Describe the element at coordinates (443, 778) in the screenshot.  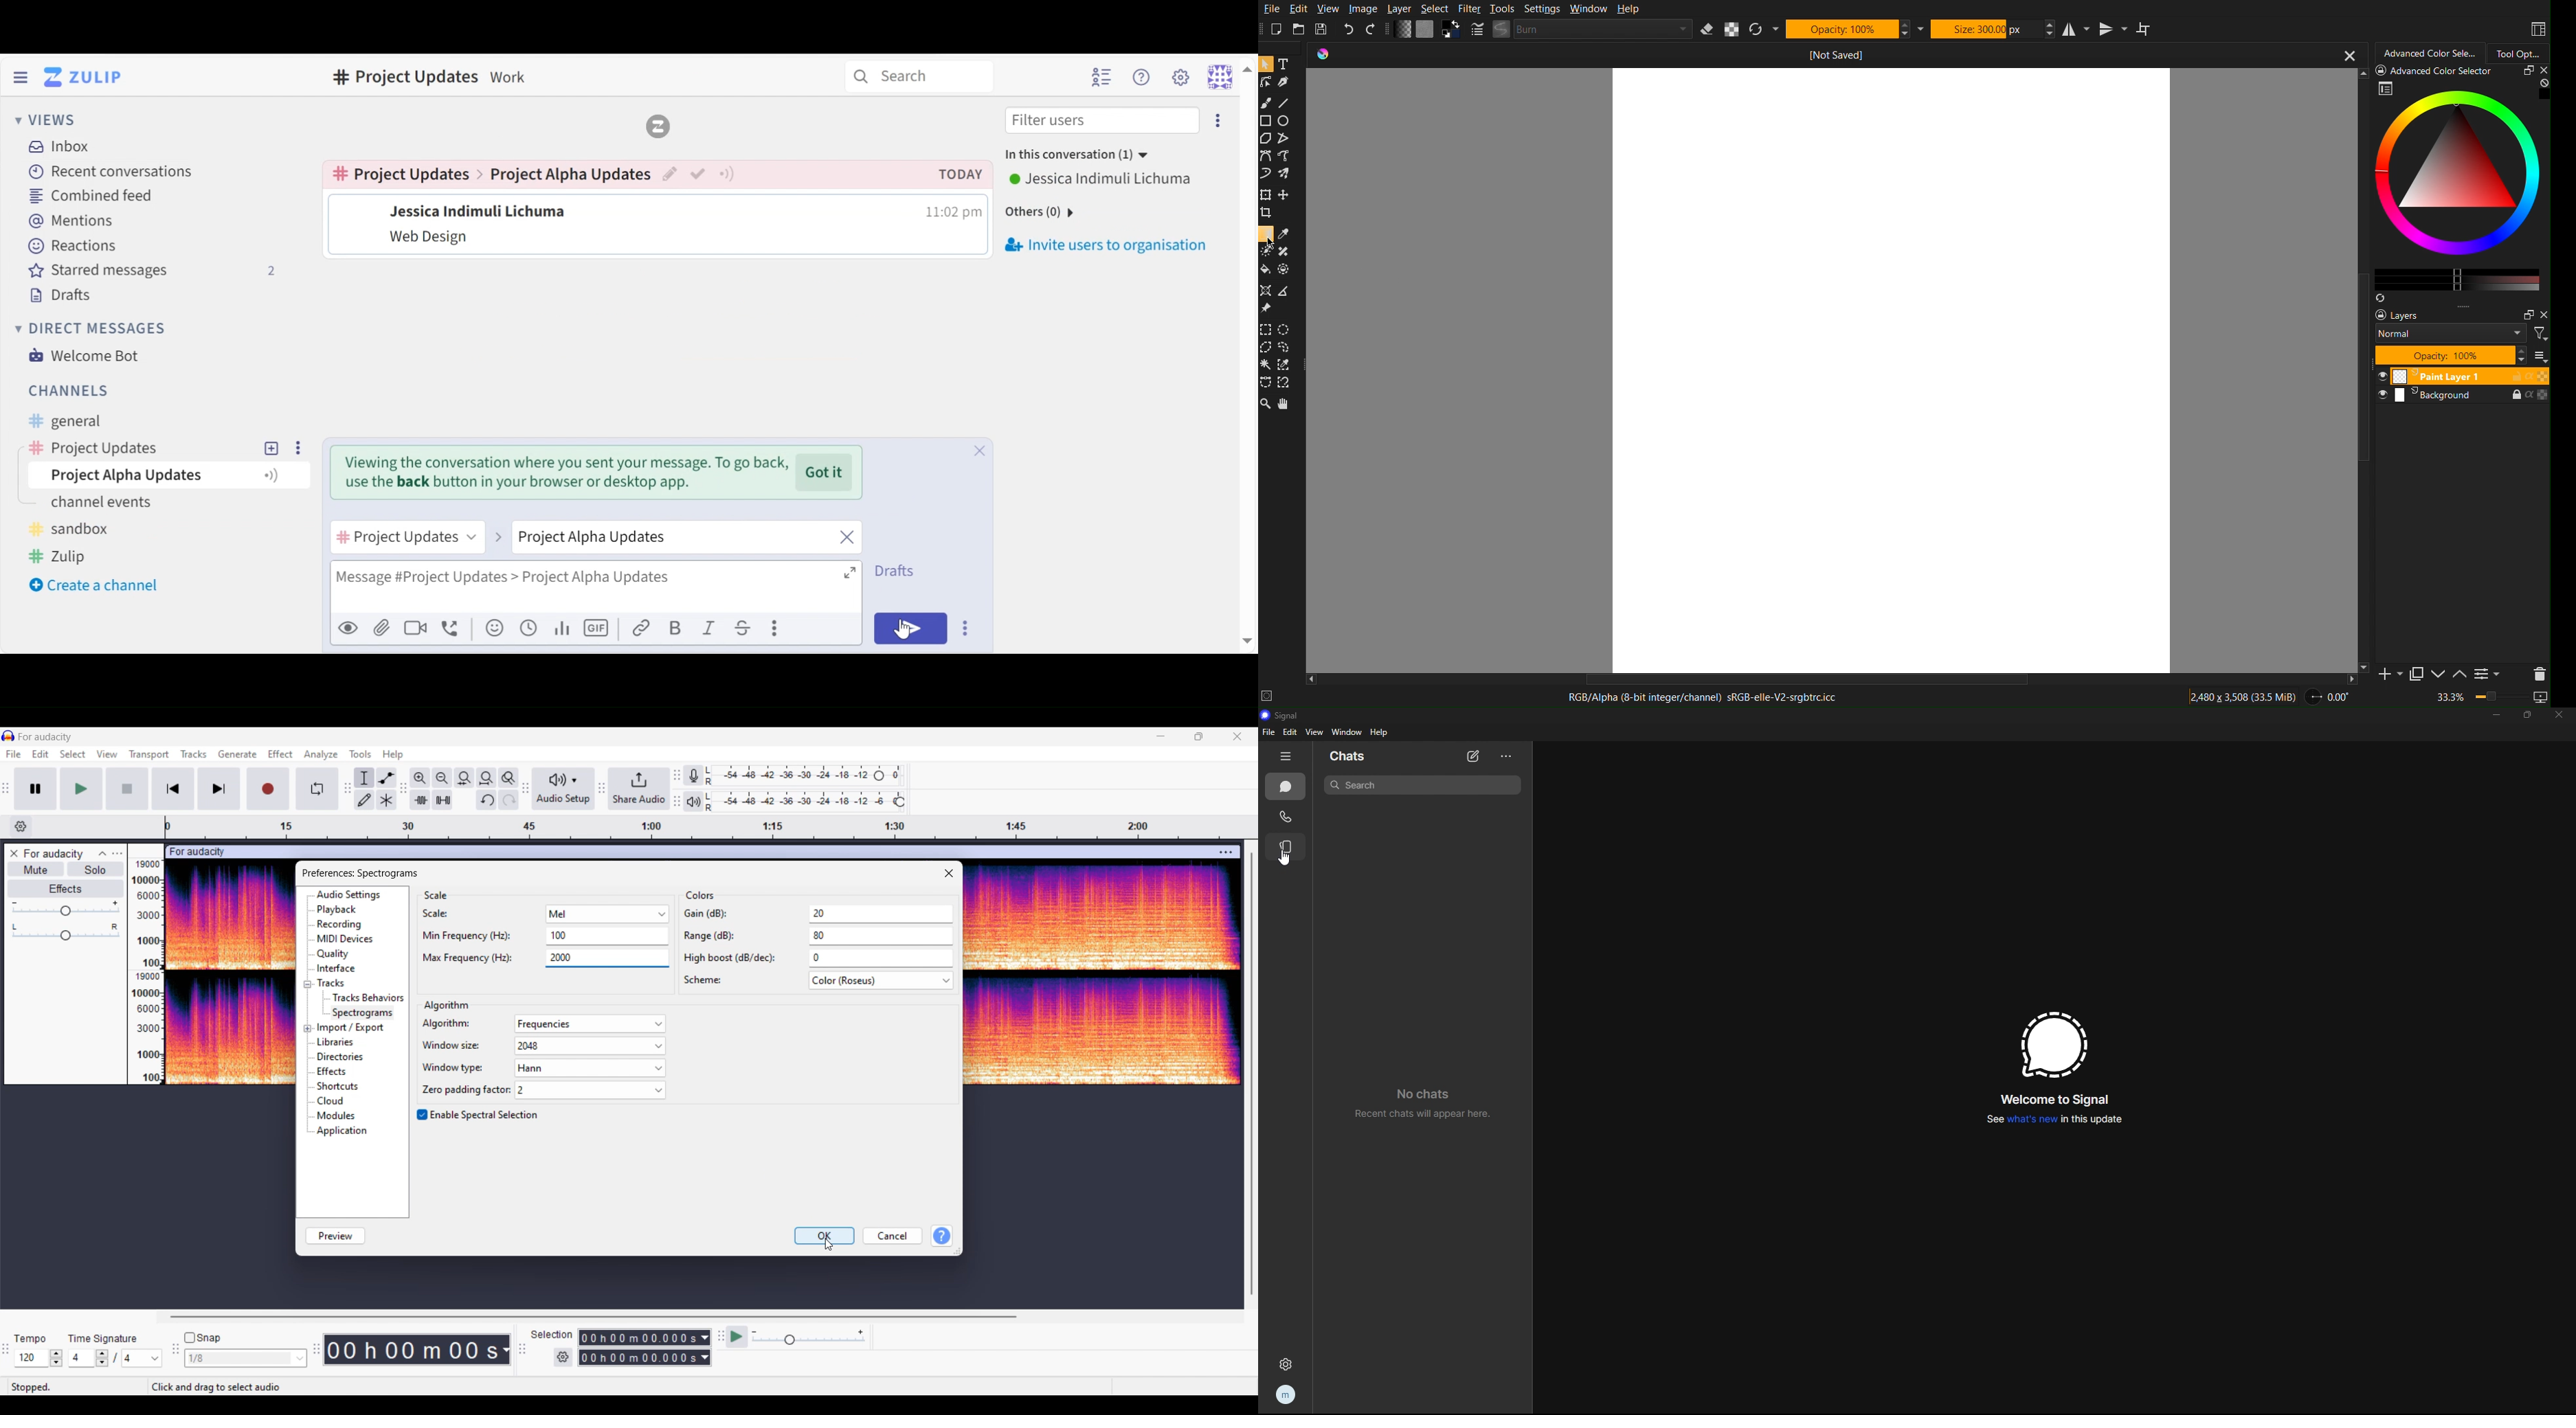
I see `Zoom out` at that location.